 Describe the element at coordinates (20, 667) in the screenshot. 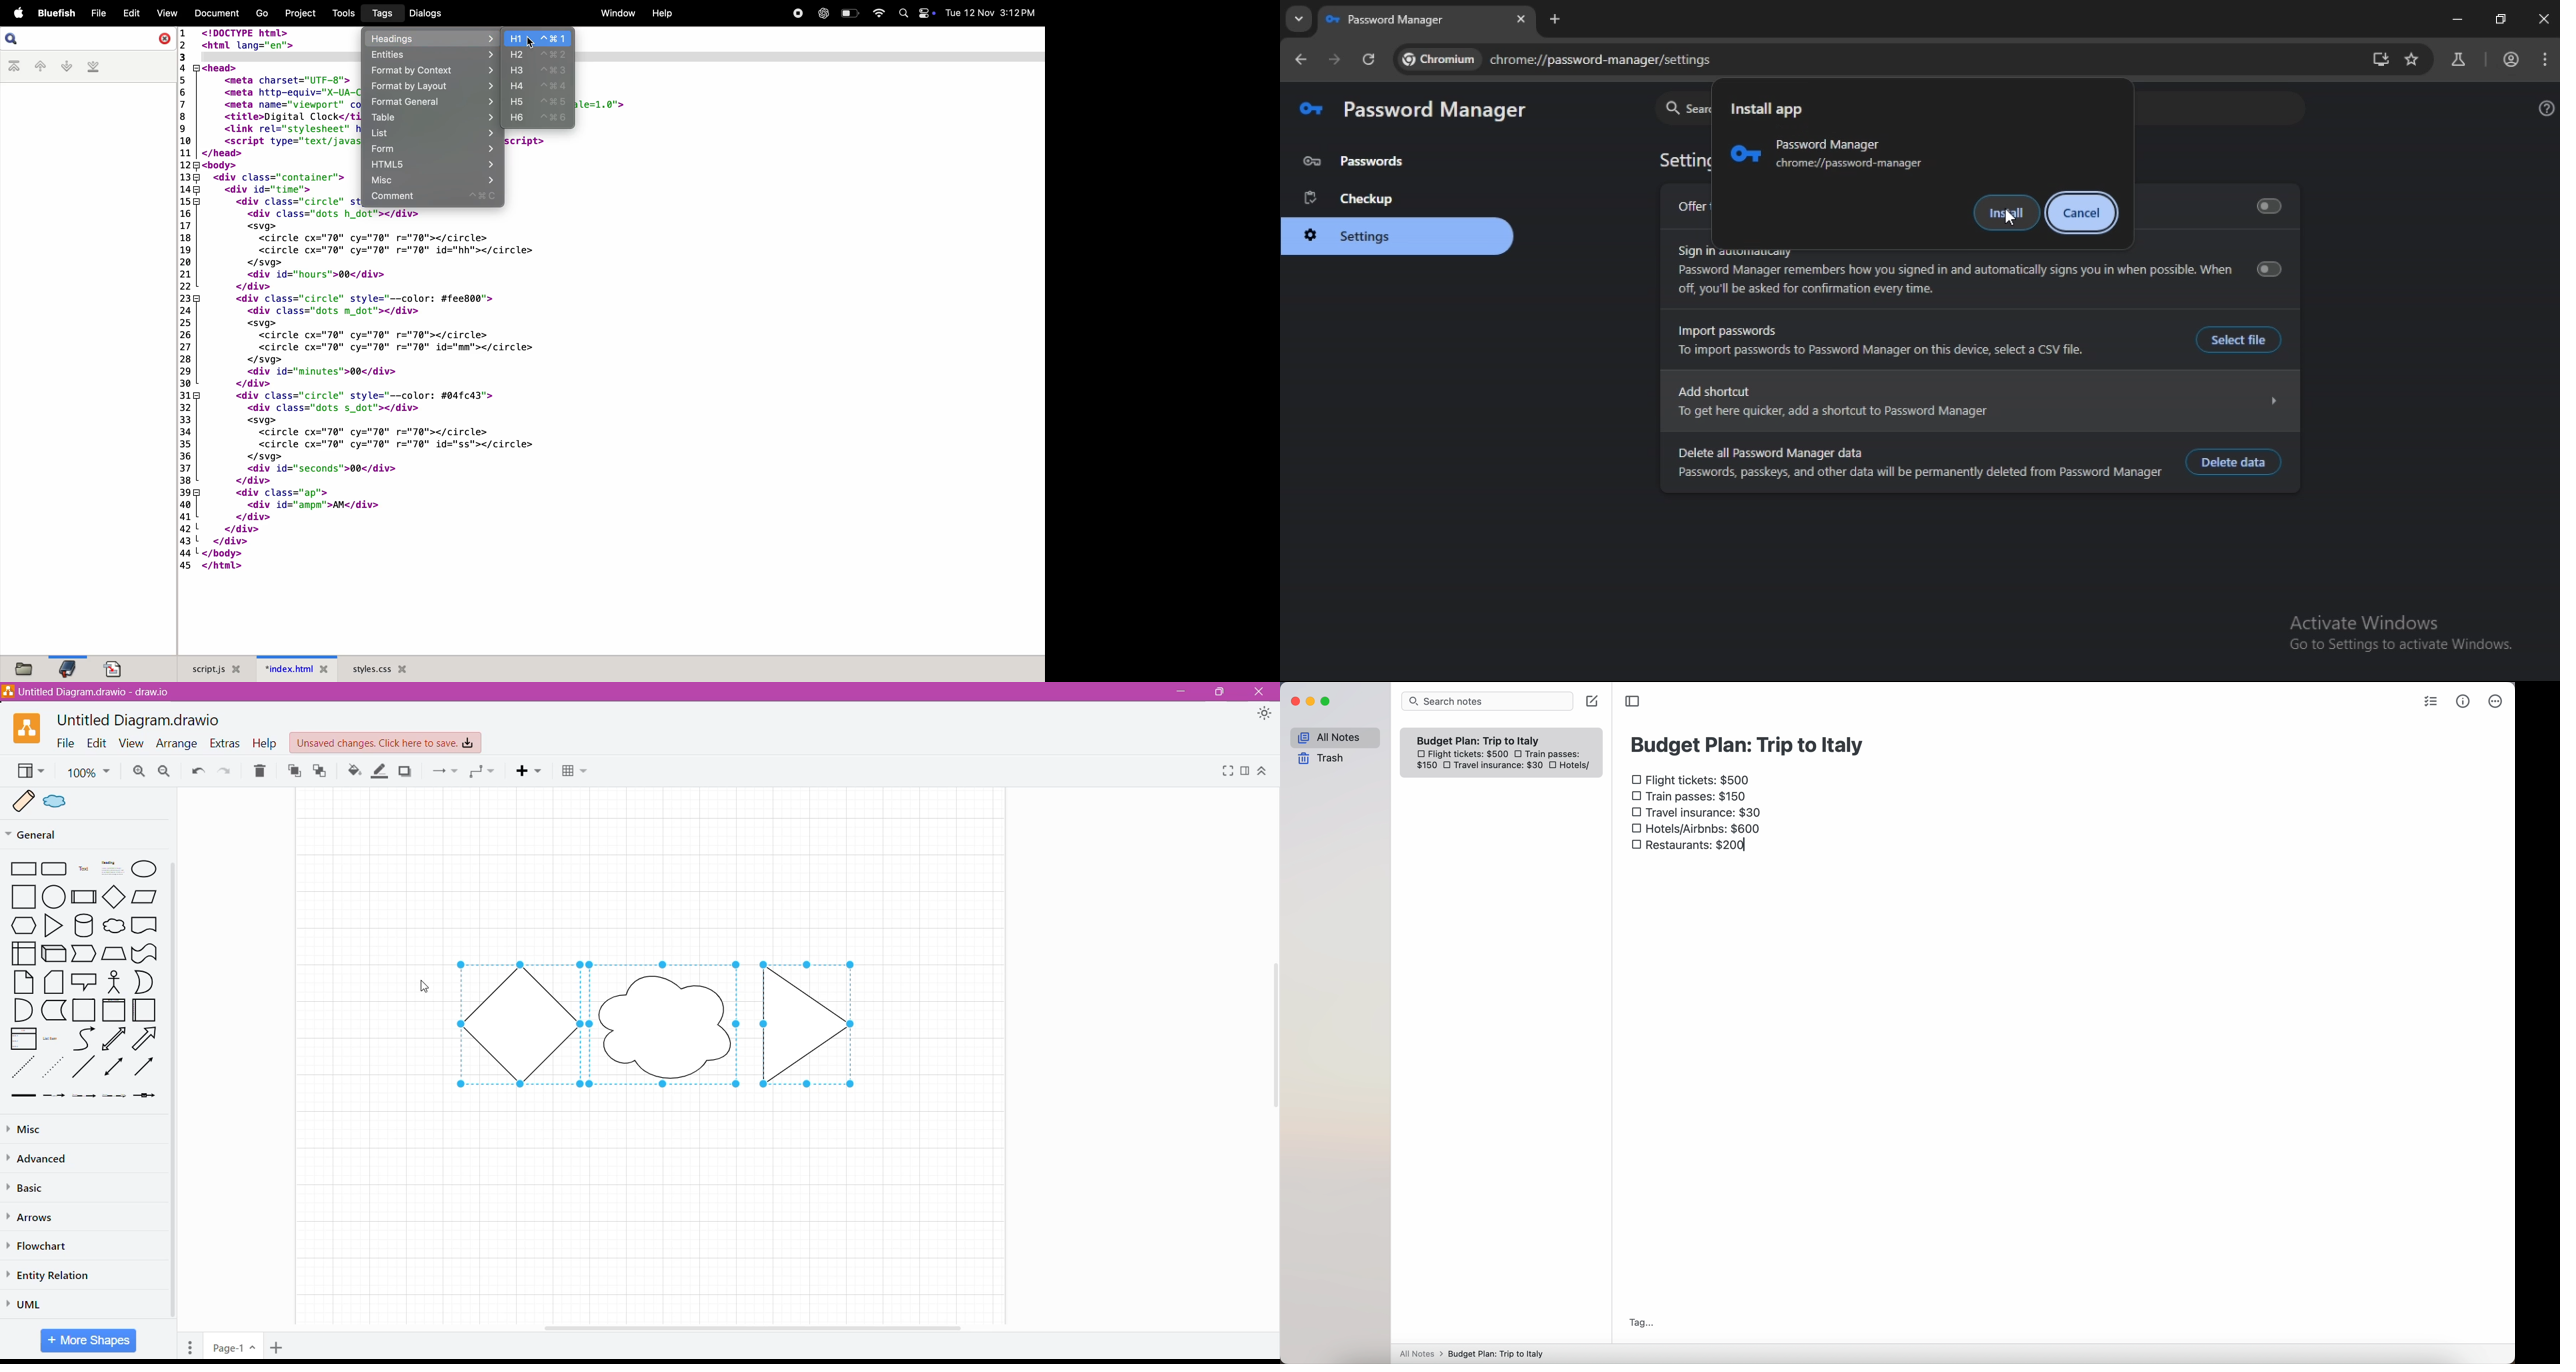

I see `new file` at that location.